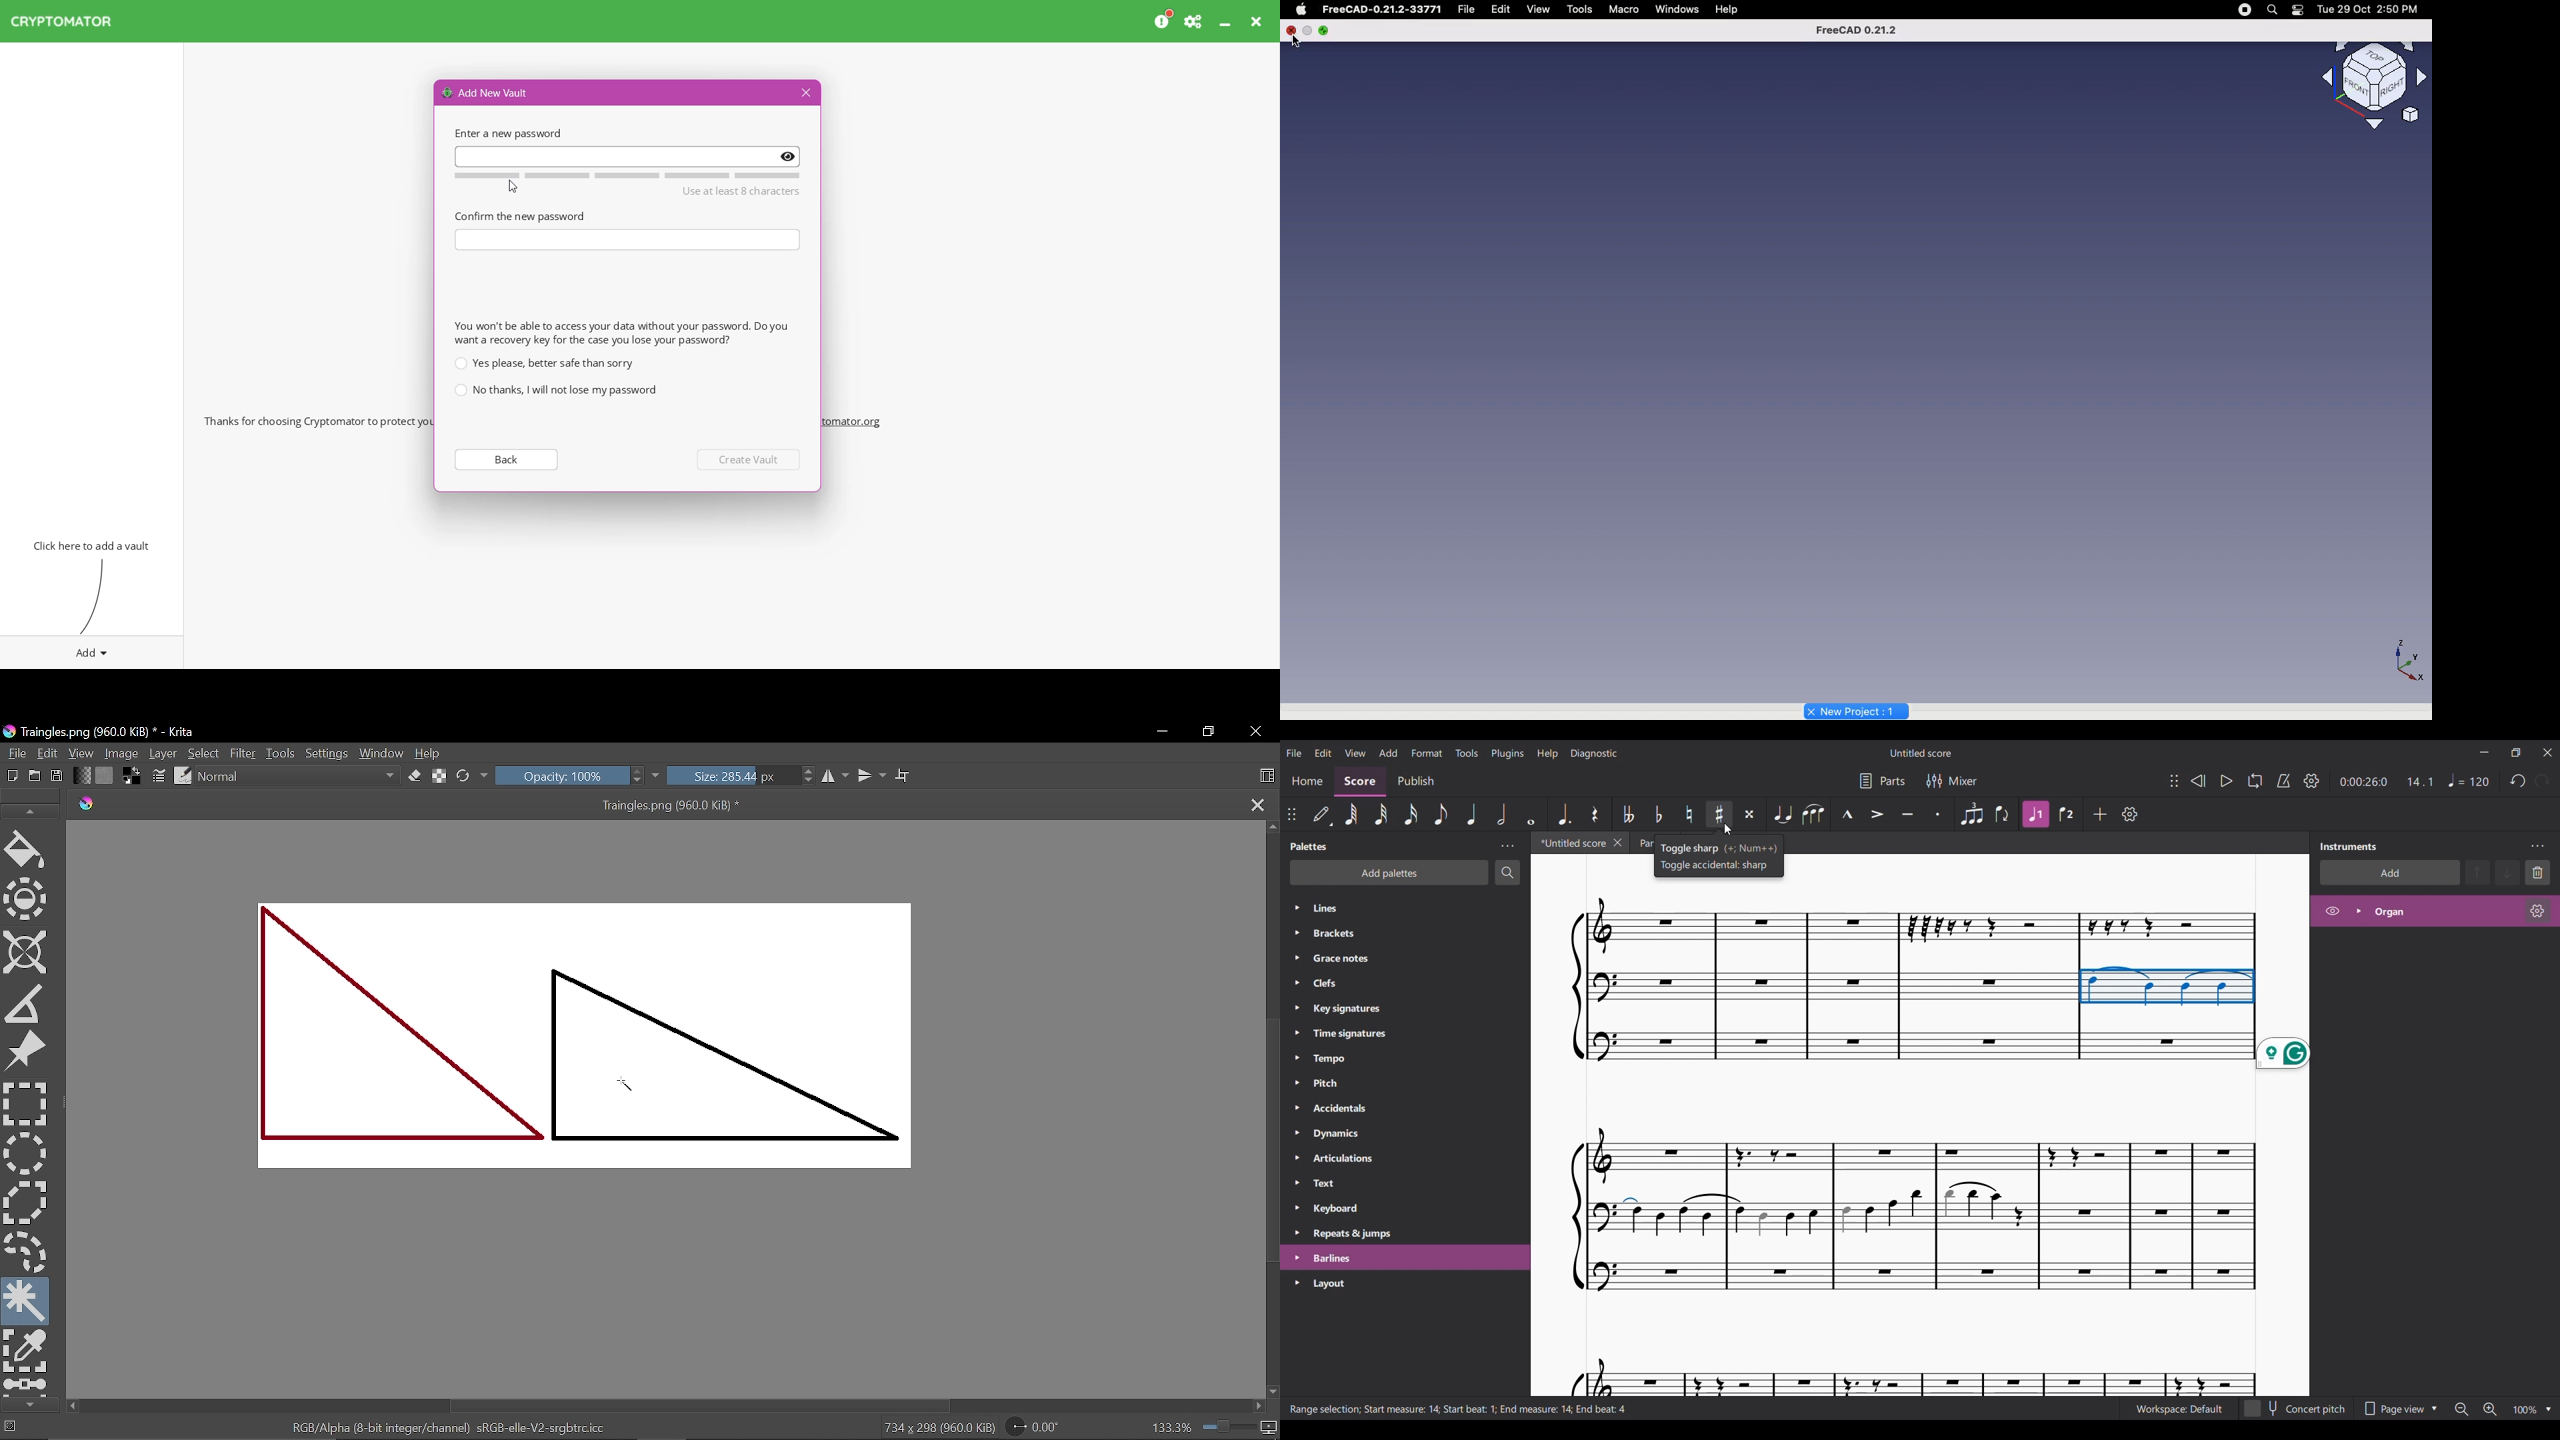 This screenshot has height=1456, width=2576. Describe the element at coordinates (447, 1428) in the screenshot. I see `RGB` at that location.